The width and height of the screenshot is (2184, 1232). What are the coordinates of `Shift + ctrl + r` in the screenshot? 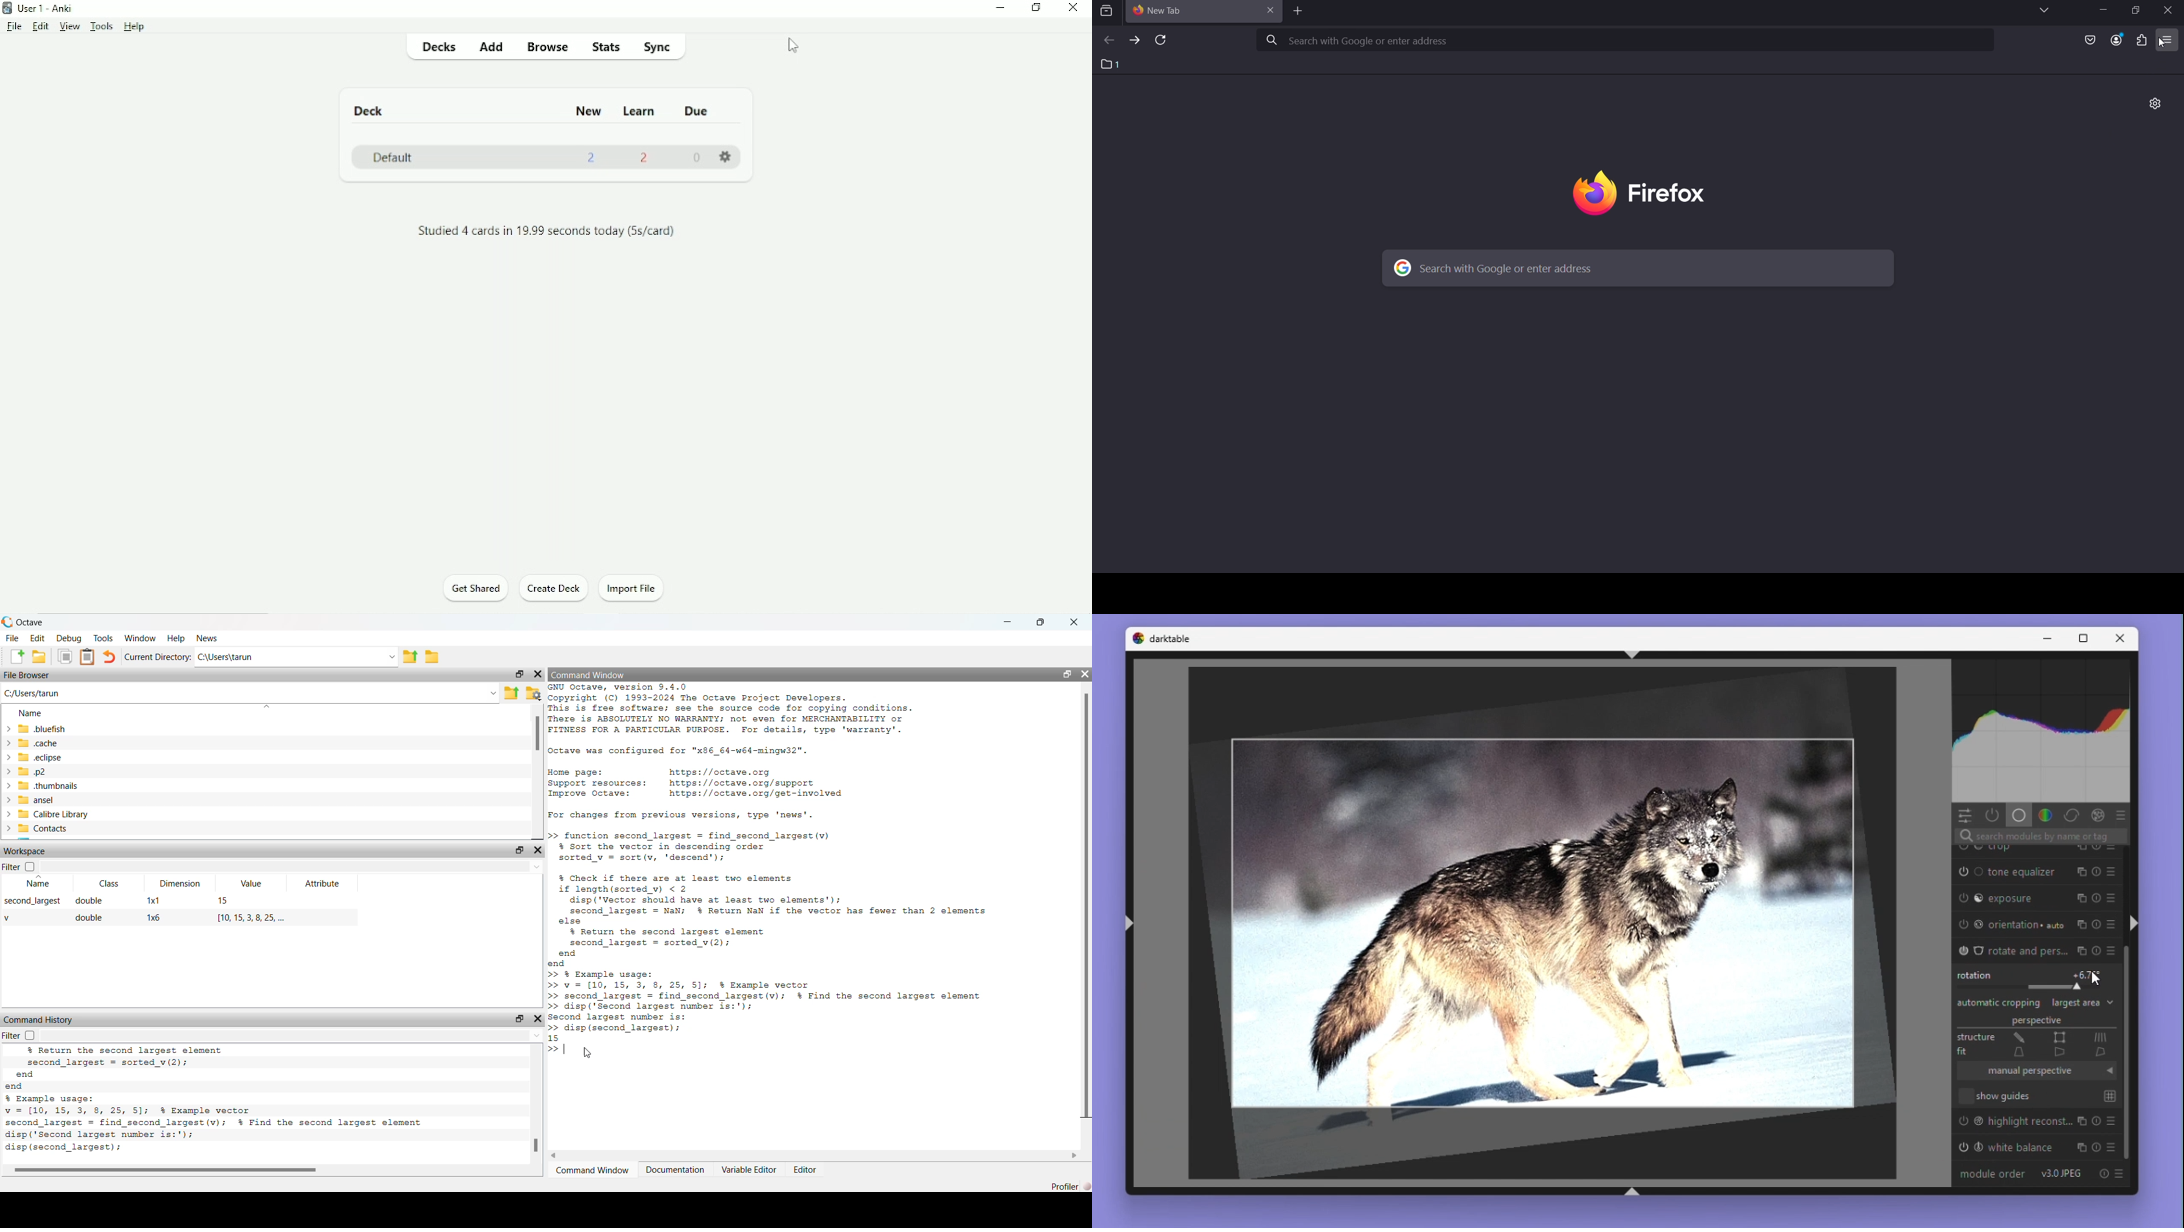 It's located at (2135, 922).